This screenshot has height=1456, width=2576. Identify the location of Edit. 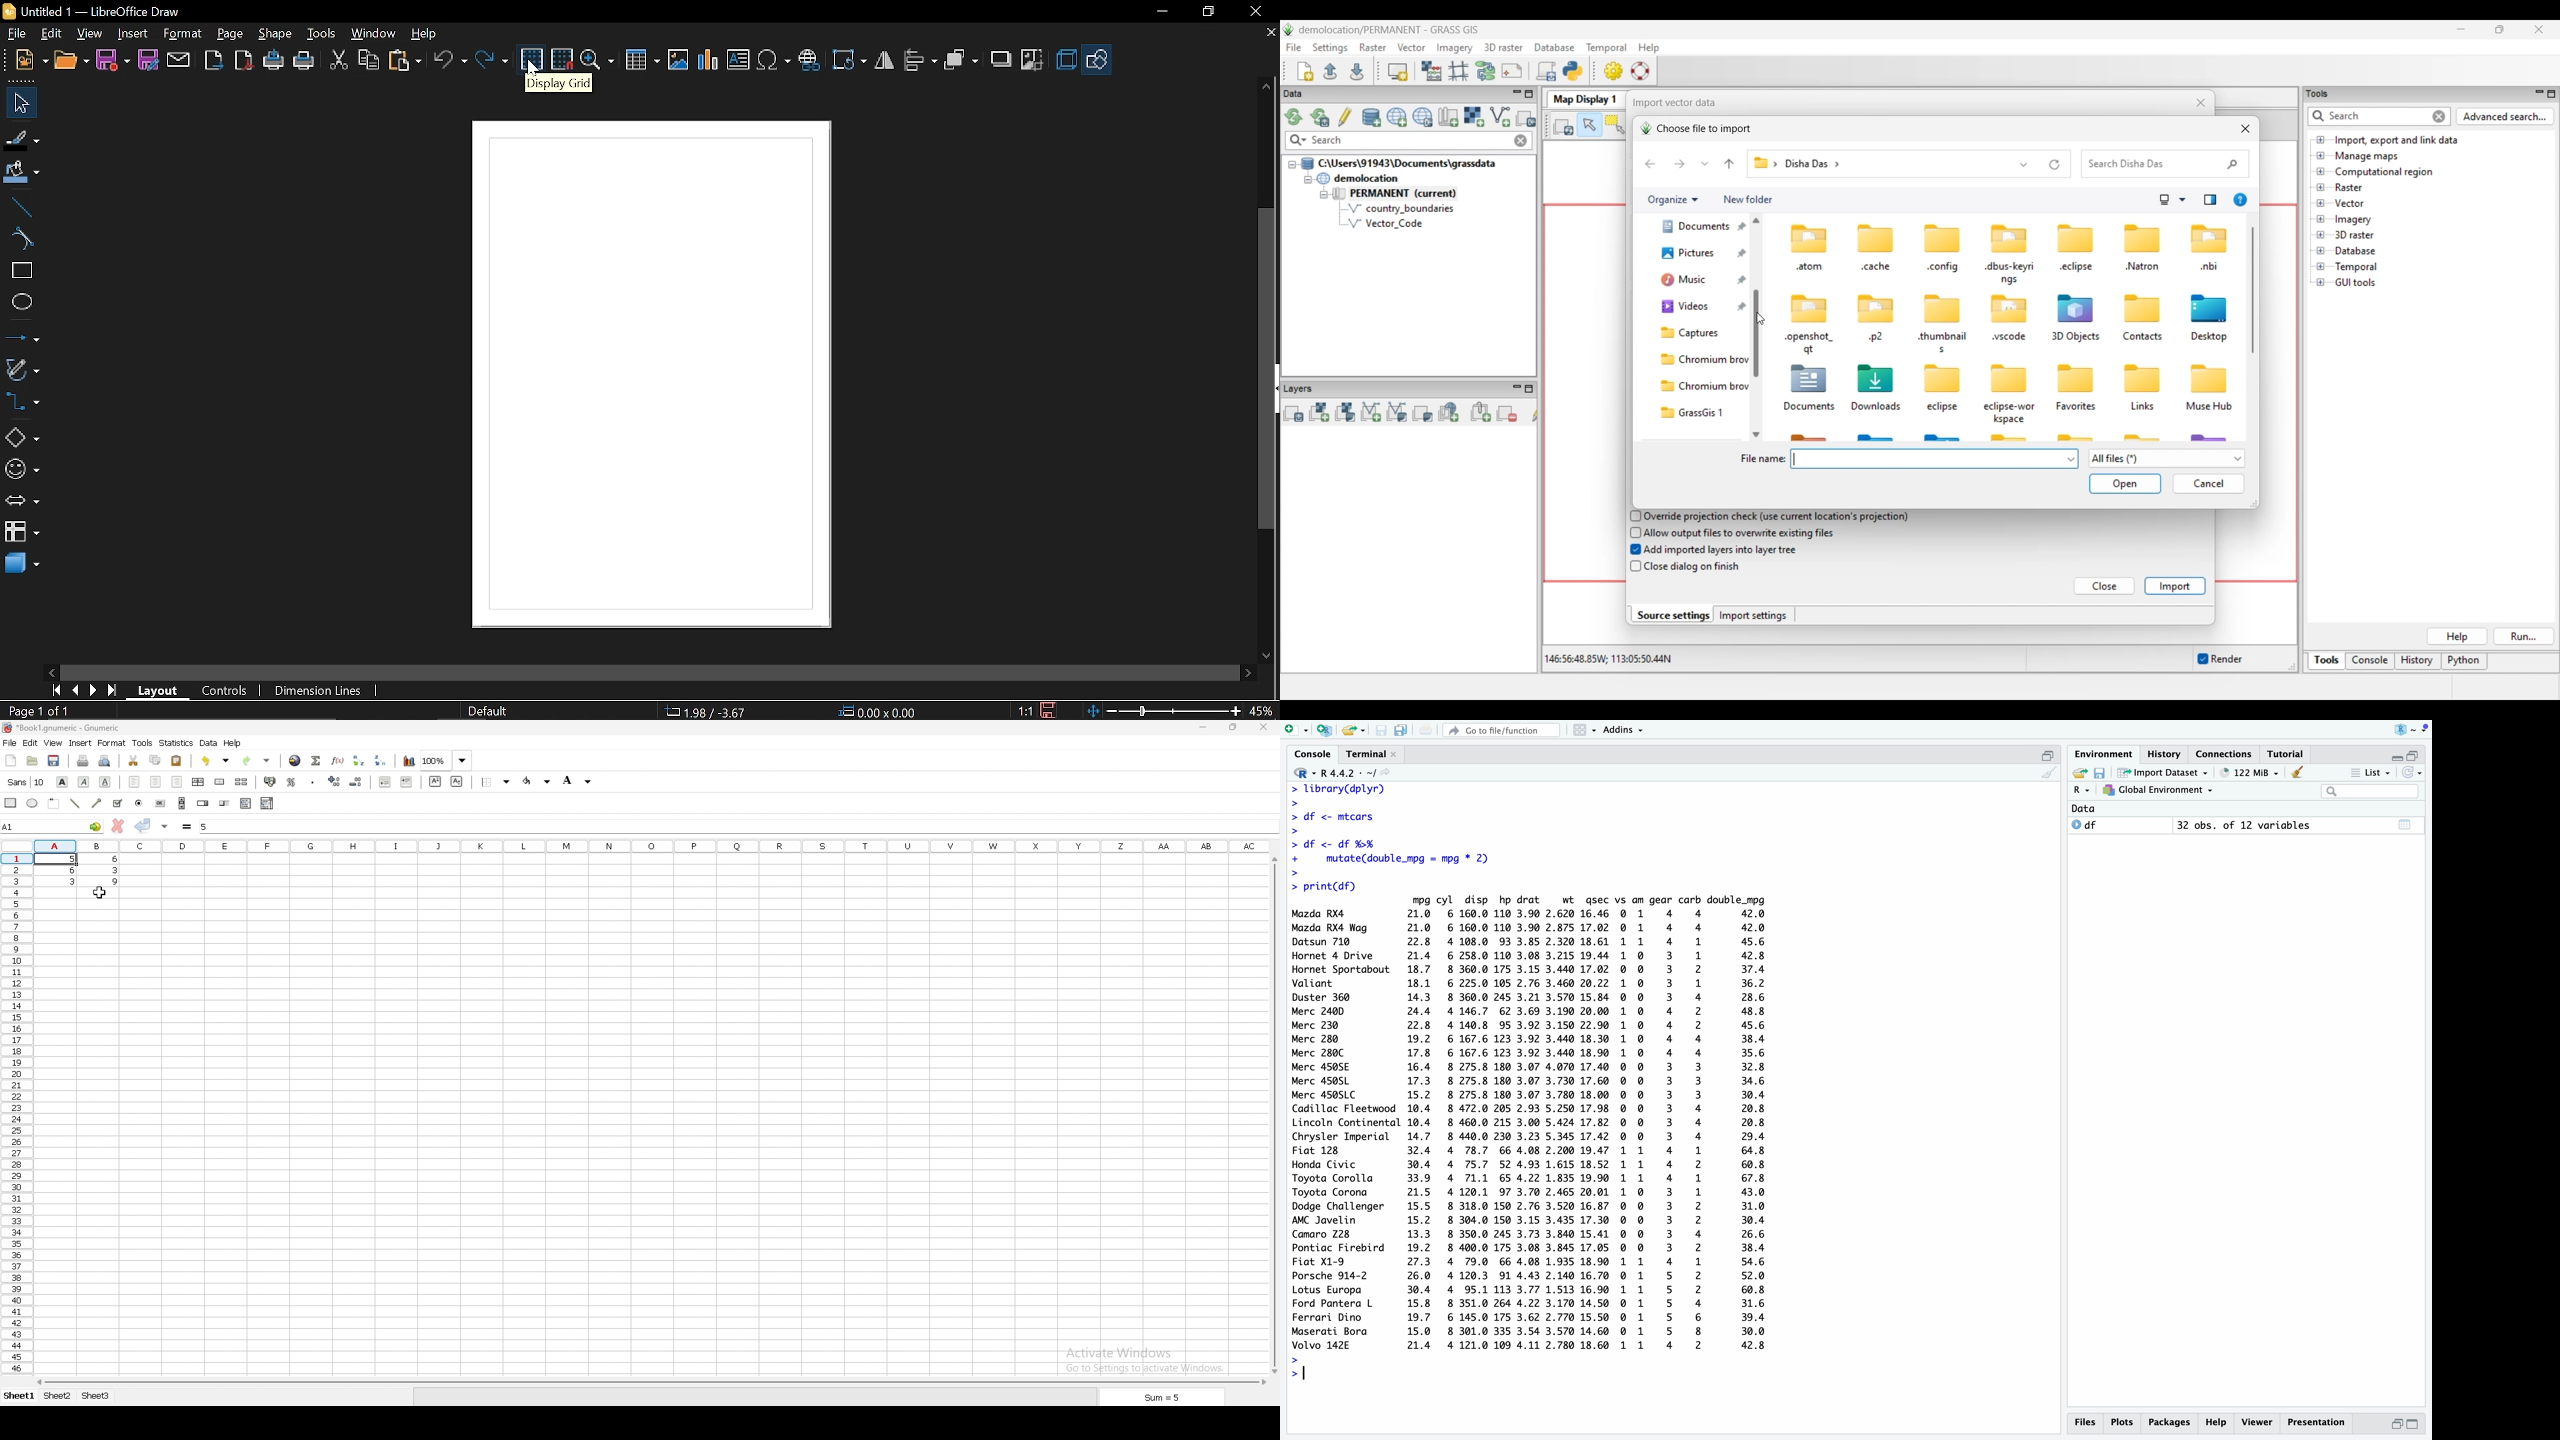
(53, 34).